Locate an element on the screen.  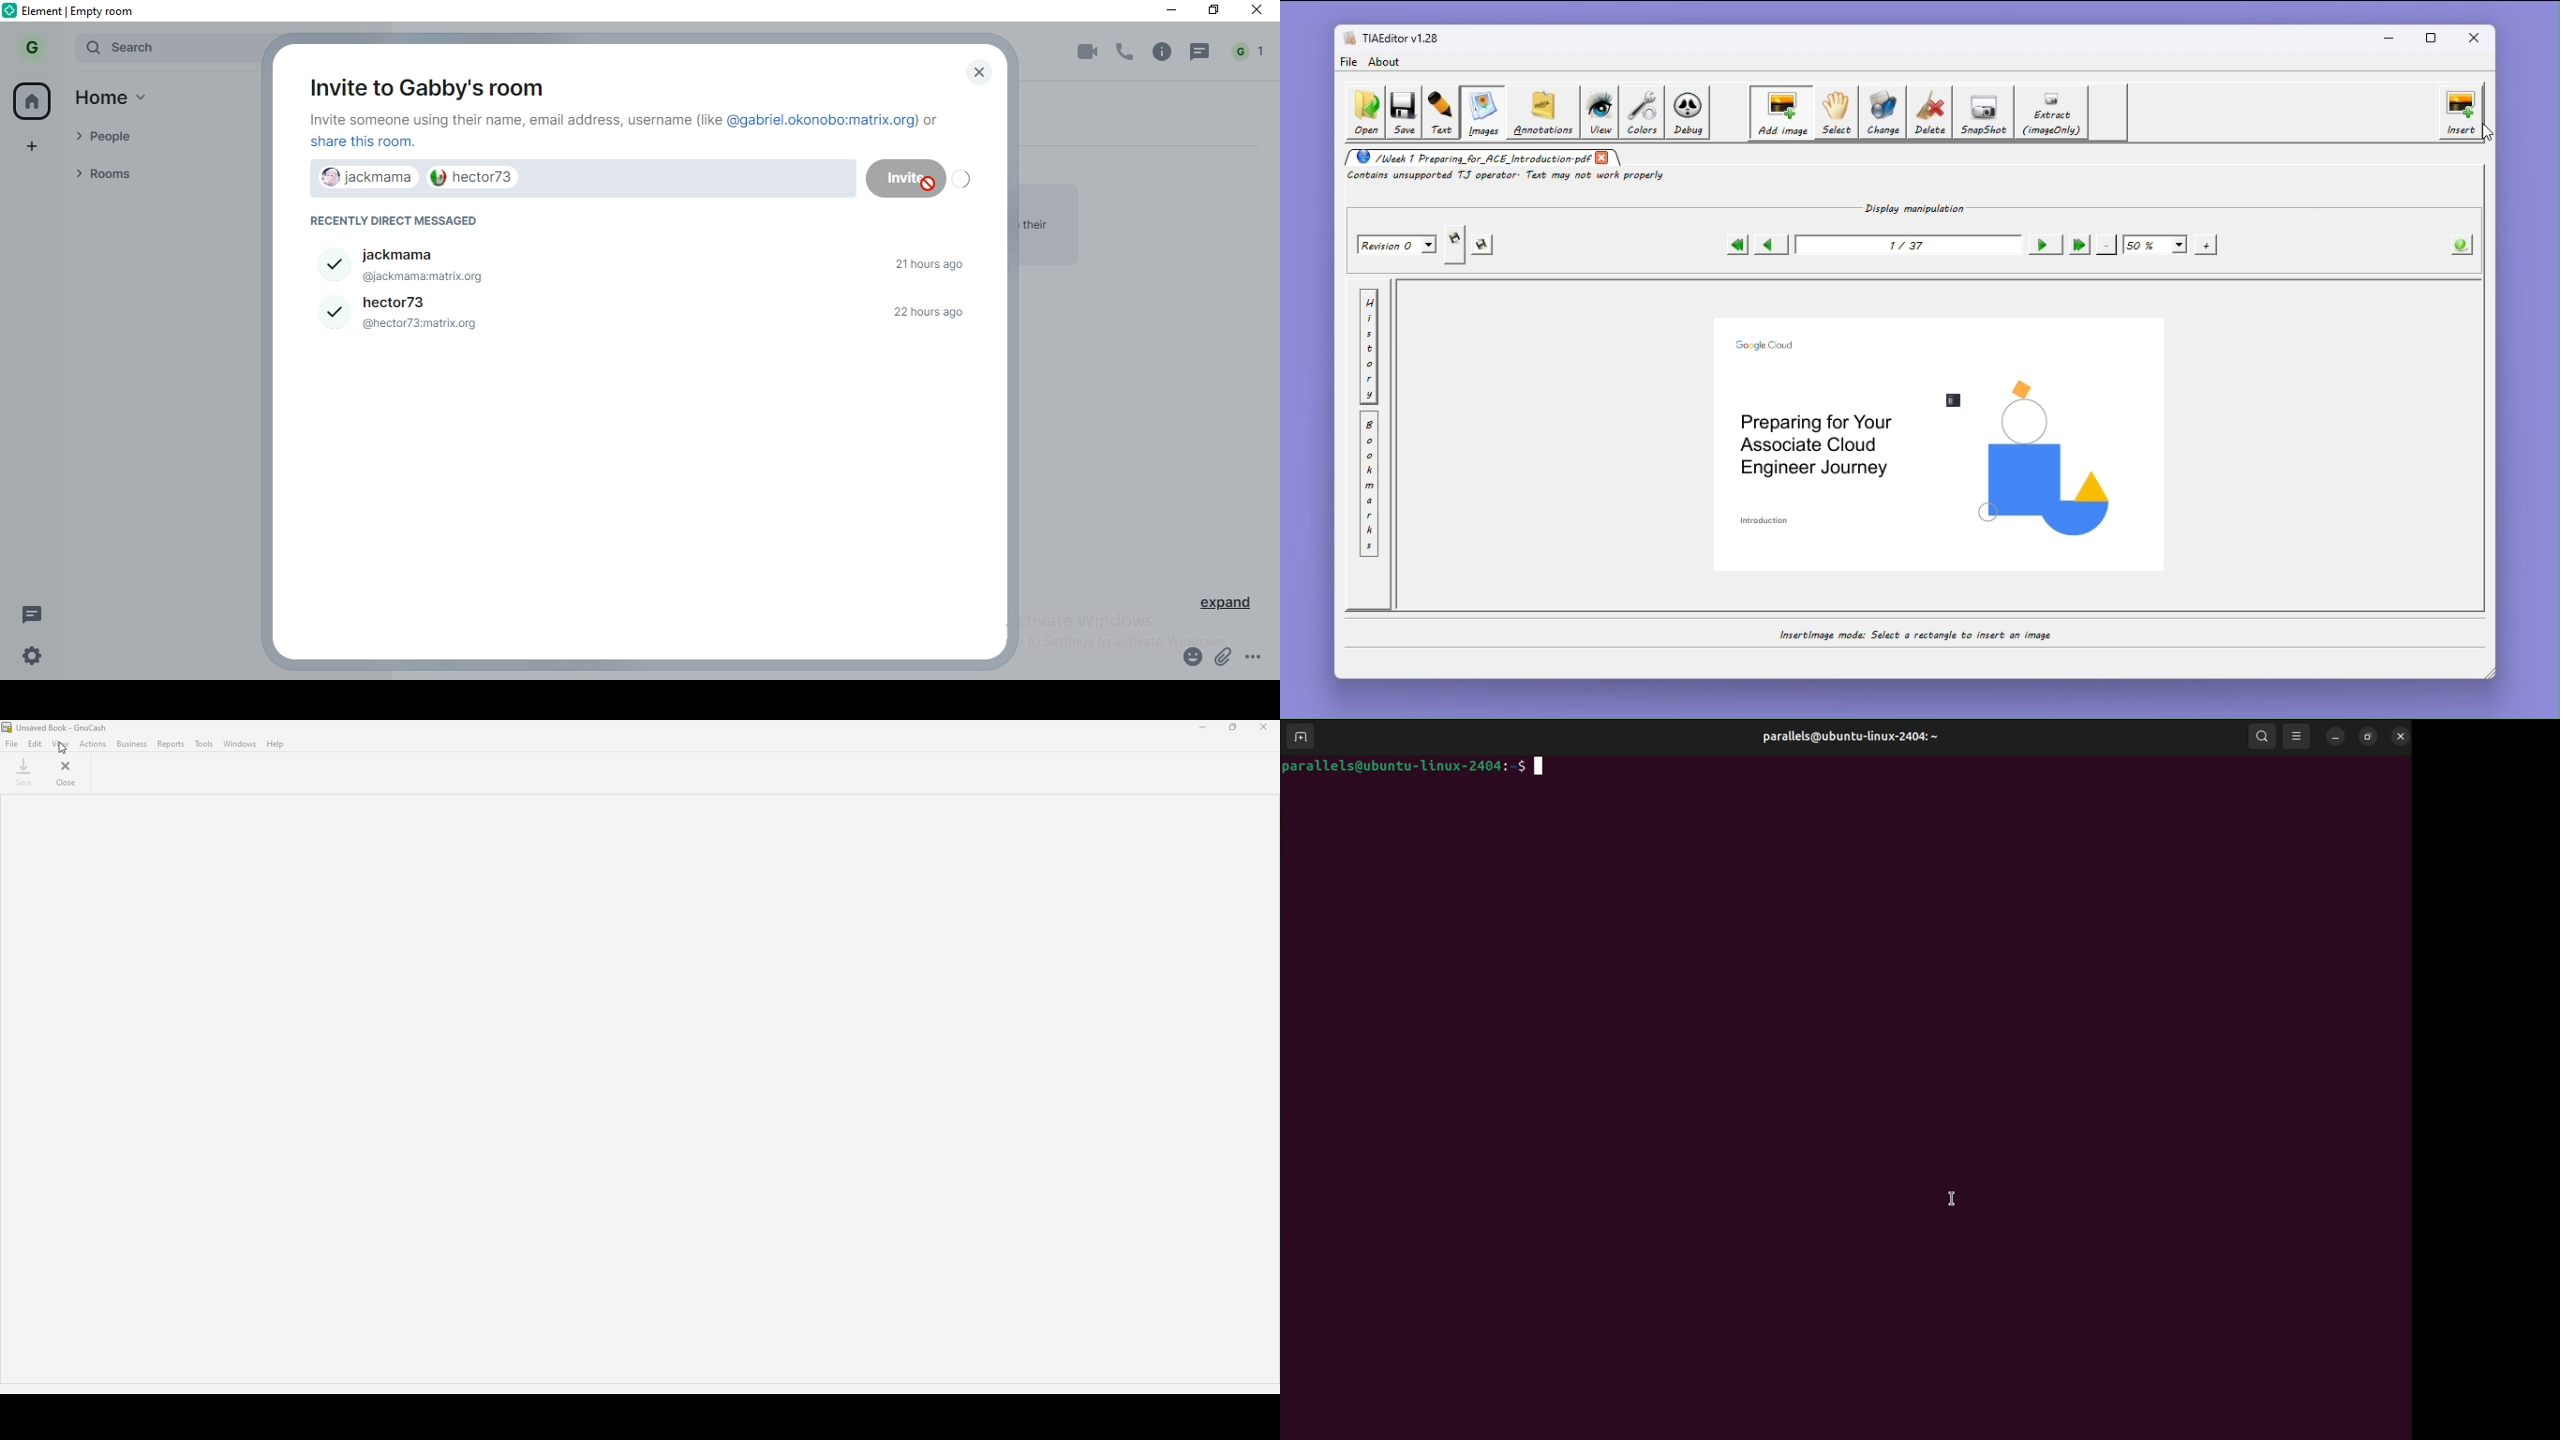
cursor is located at coordinates (1954, 1196).